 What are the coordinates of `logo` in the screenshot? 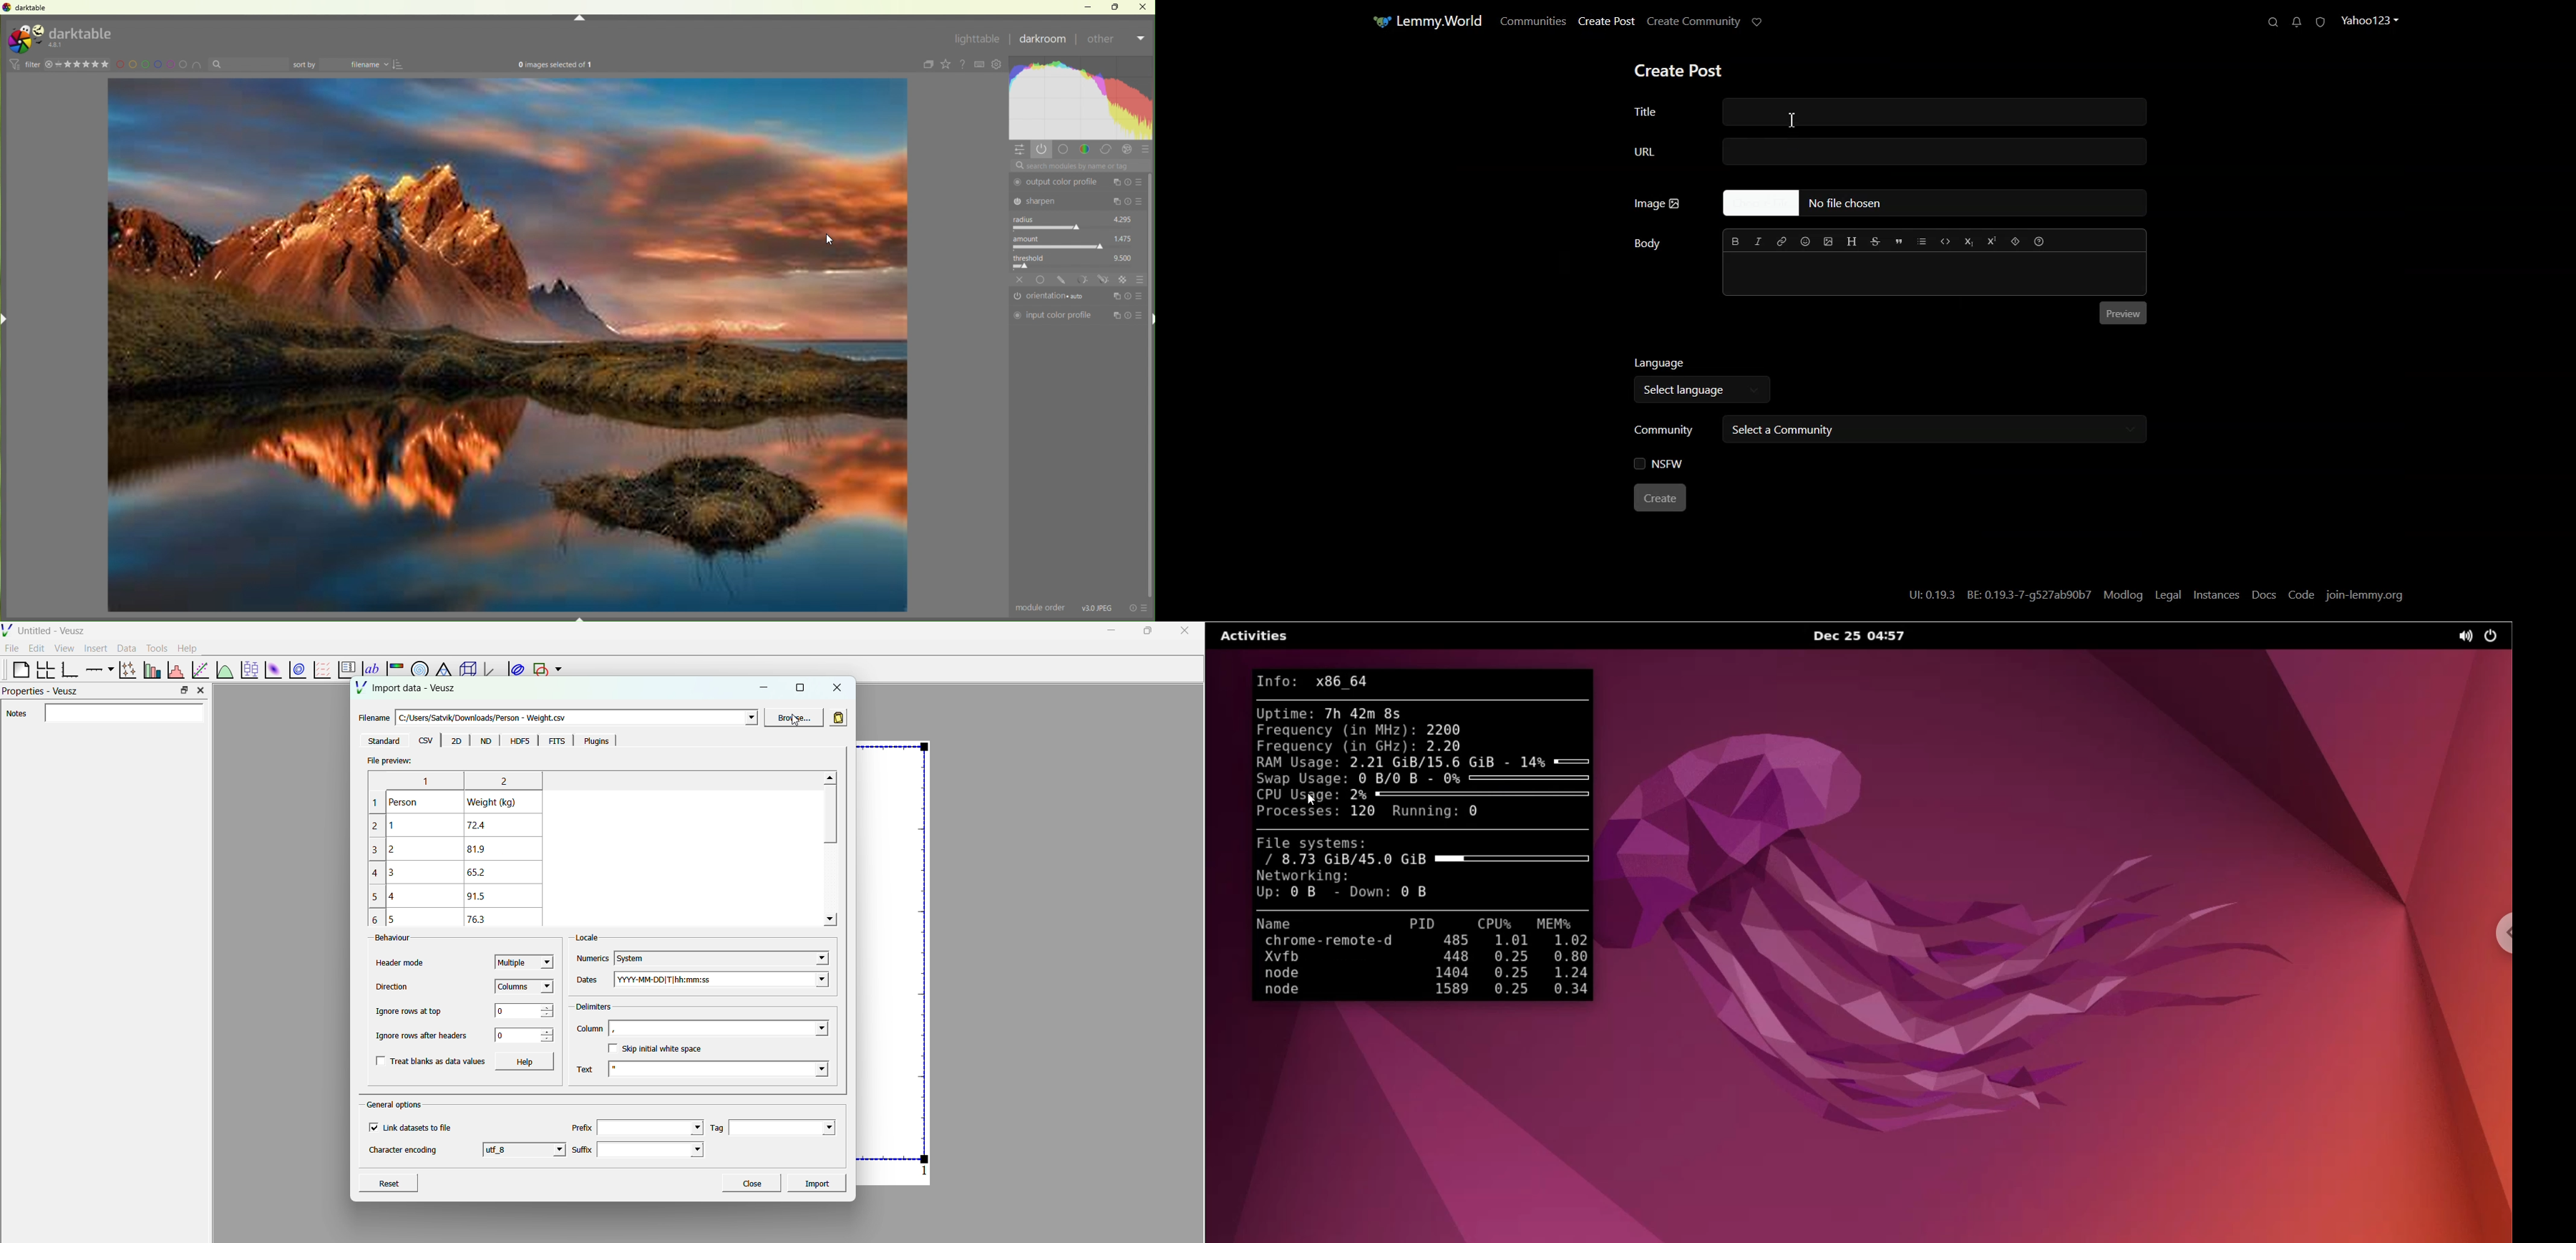 It's located at (25, 39).